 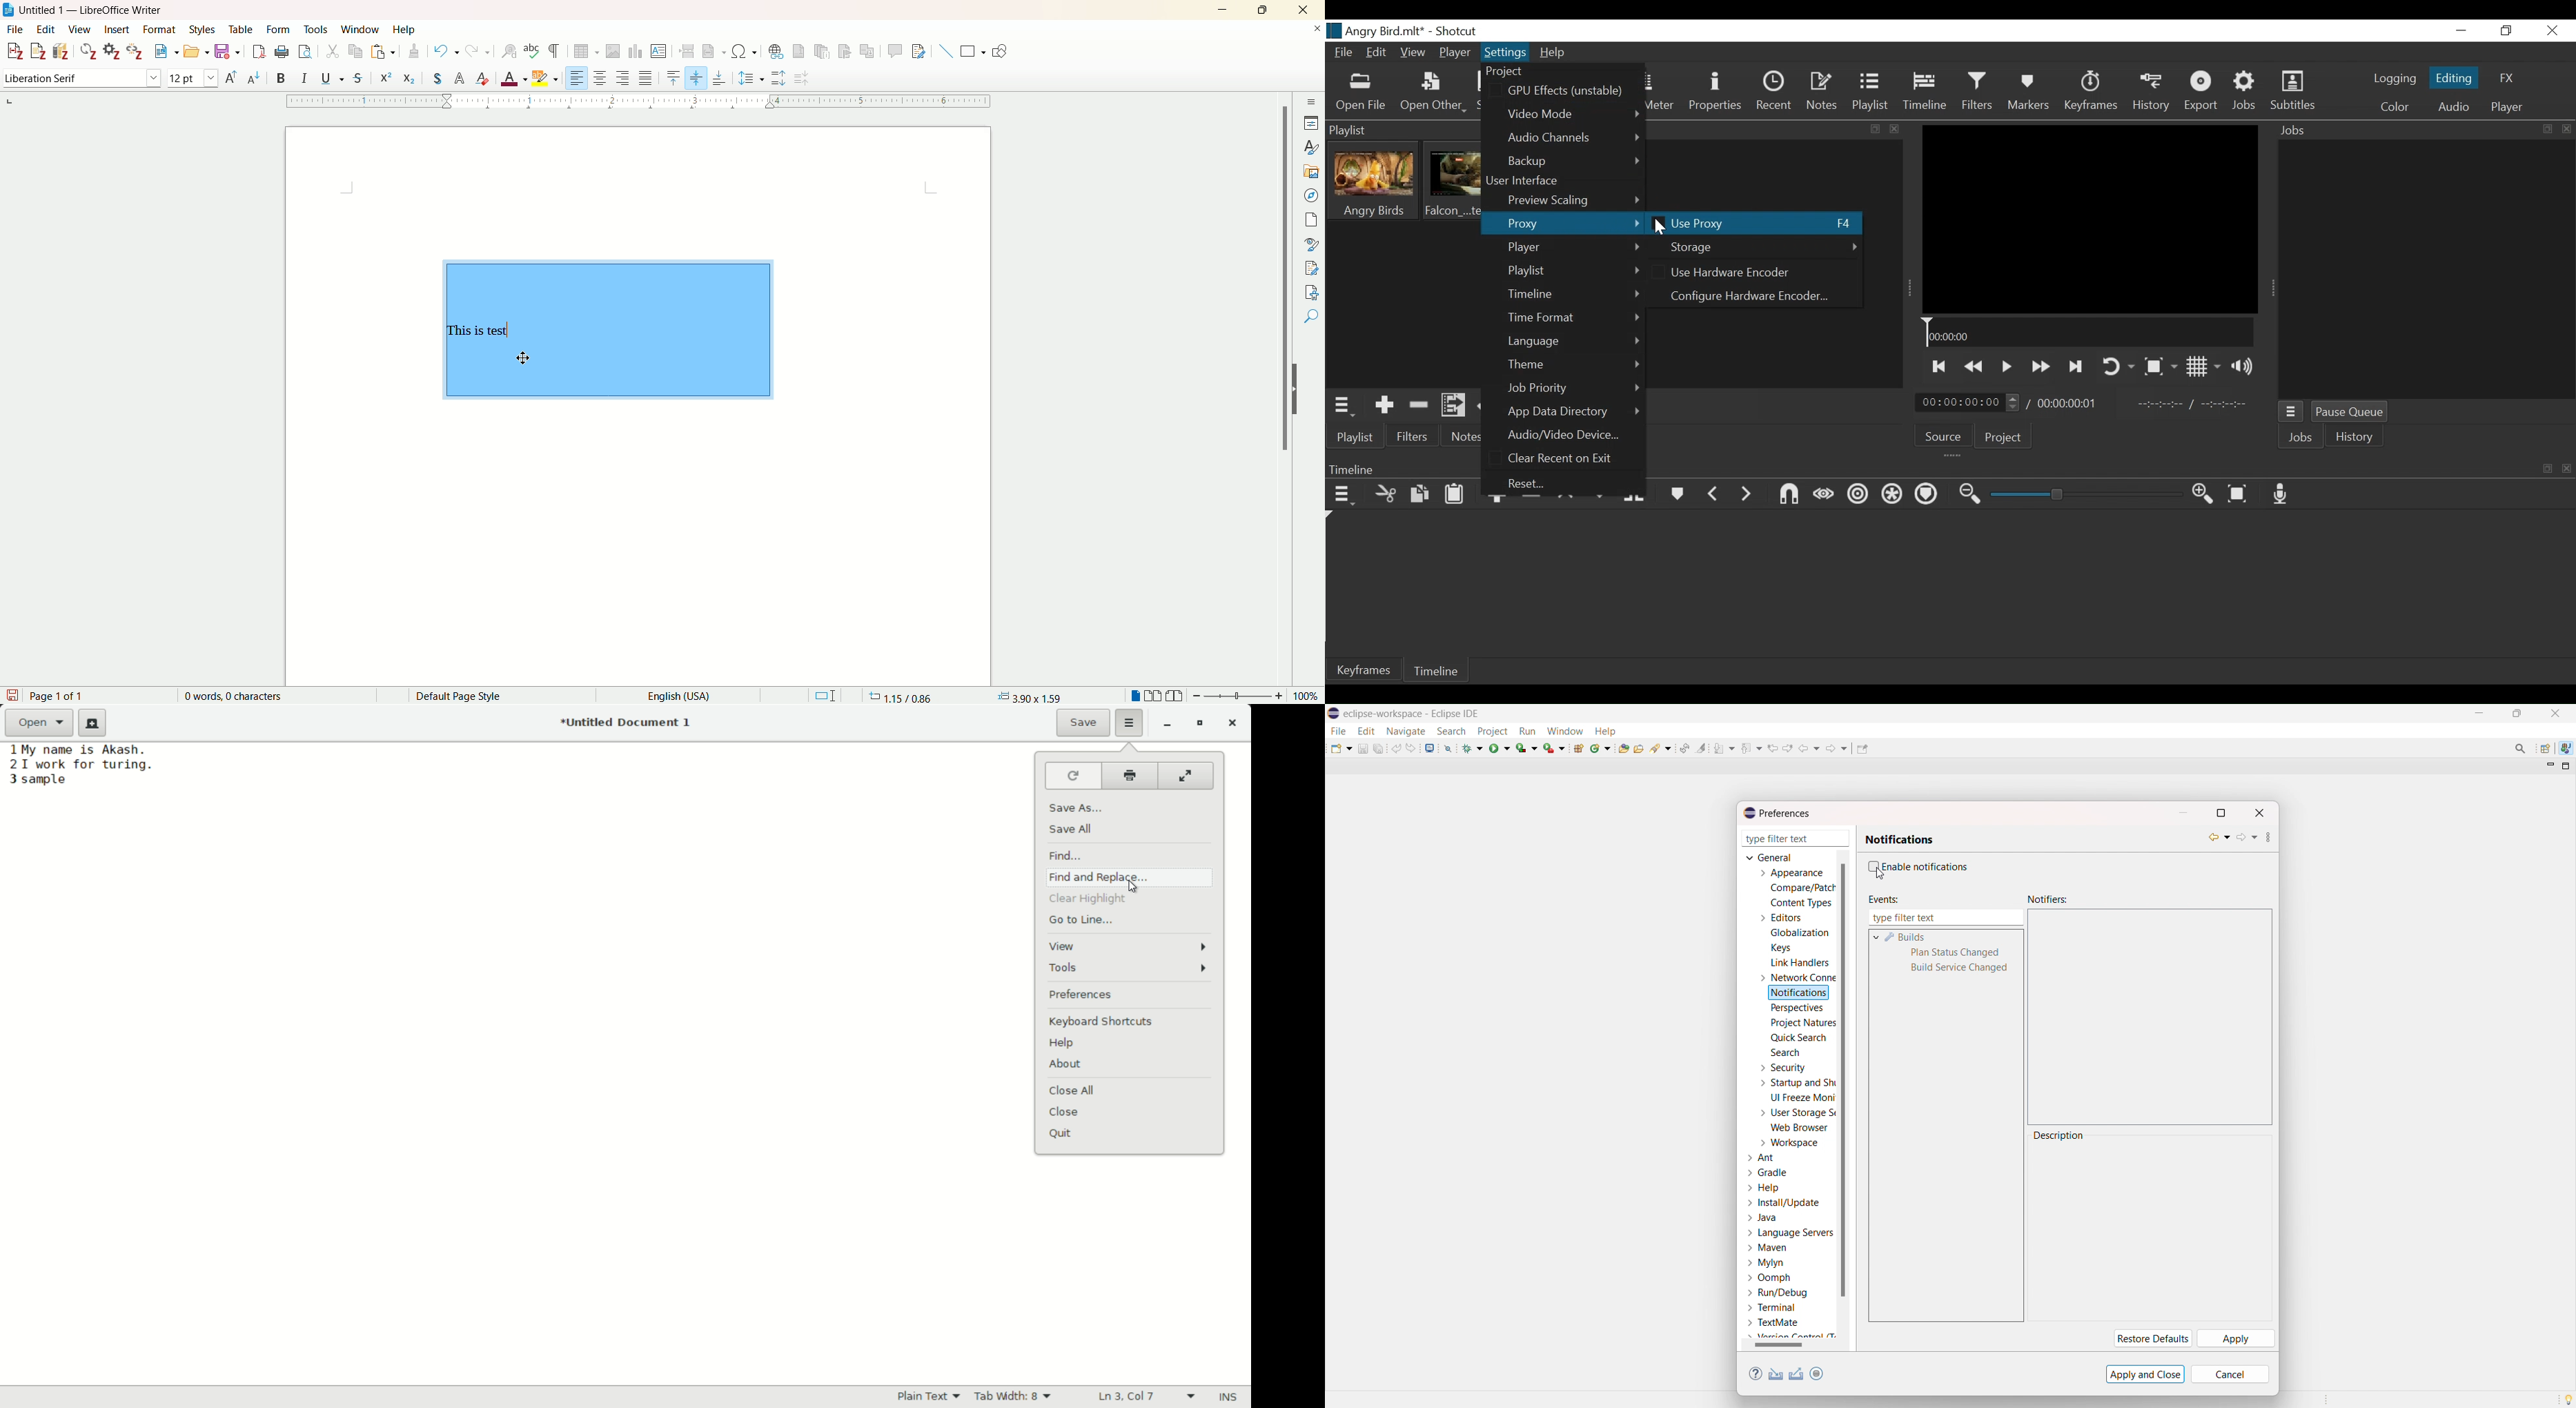 I want to click on vertical scroll bar, so click(x=1281, y=393).